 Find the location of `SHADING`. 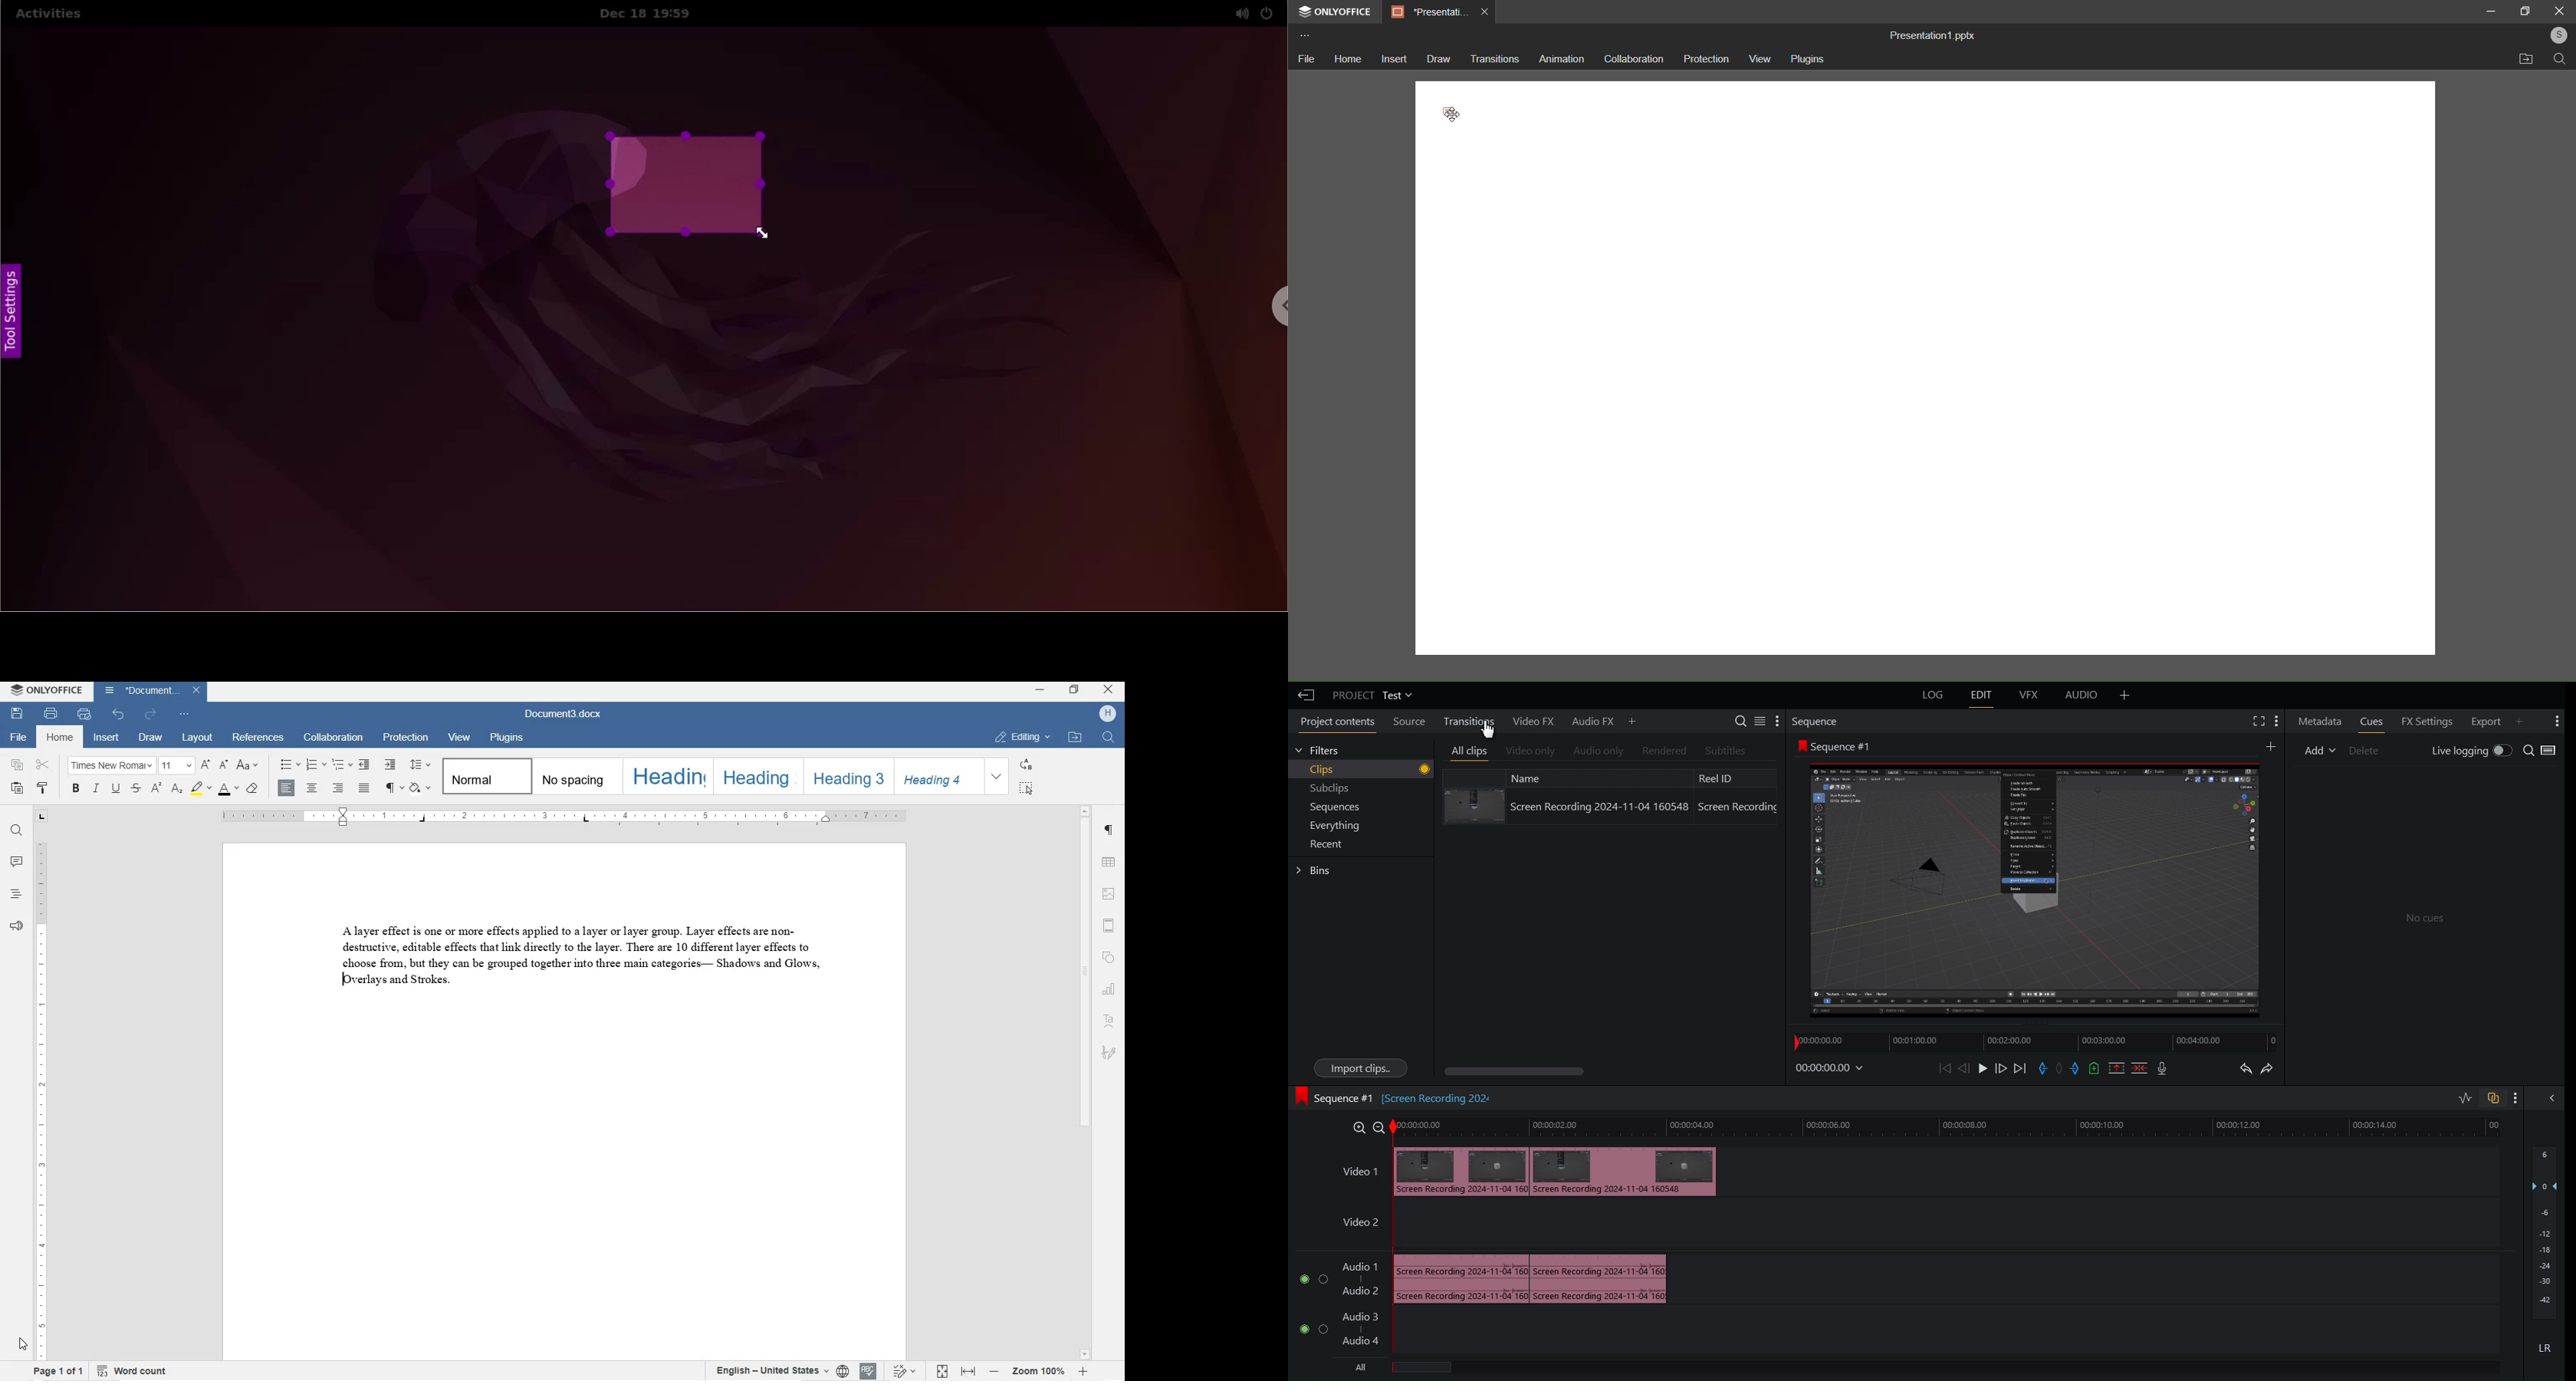

SHADING is located at coordinates (421, 789).